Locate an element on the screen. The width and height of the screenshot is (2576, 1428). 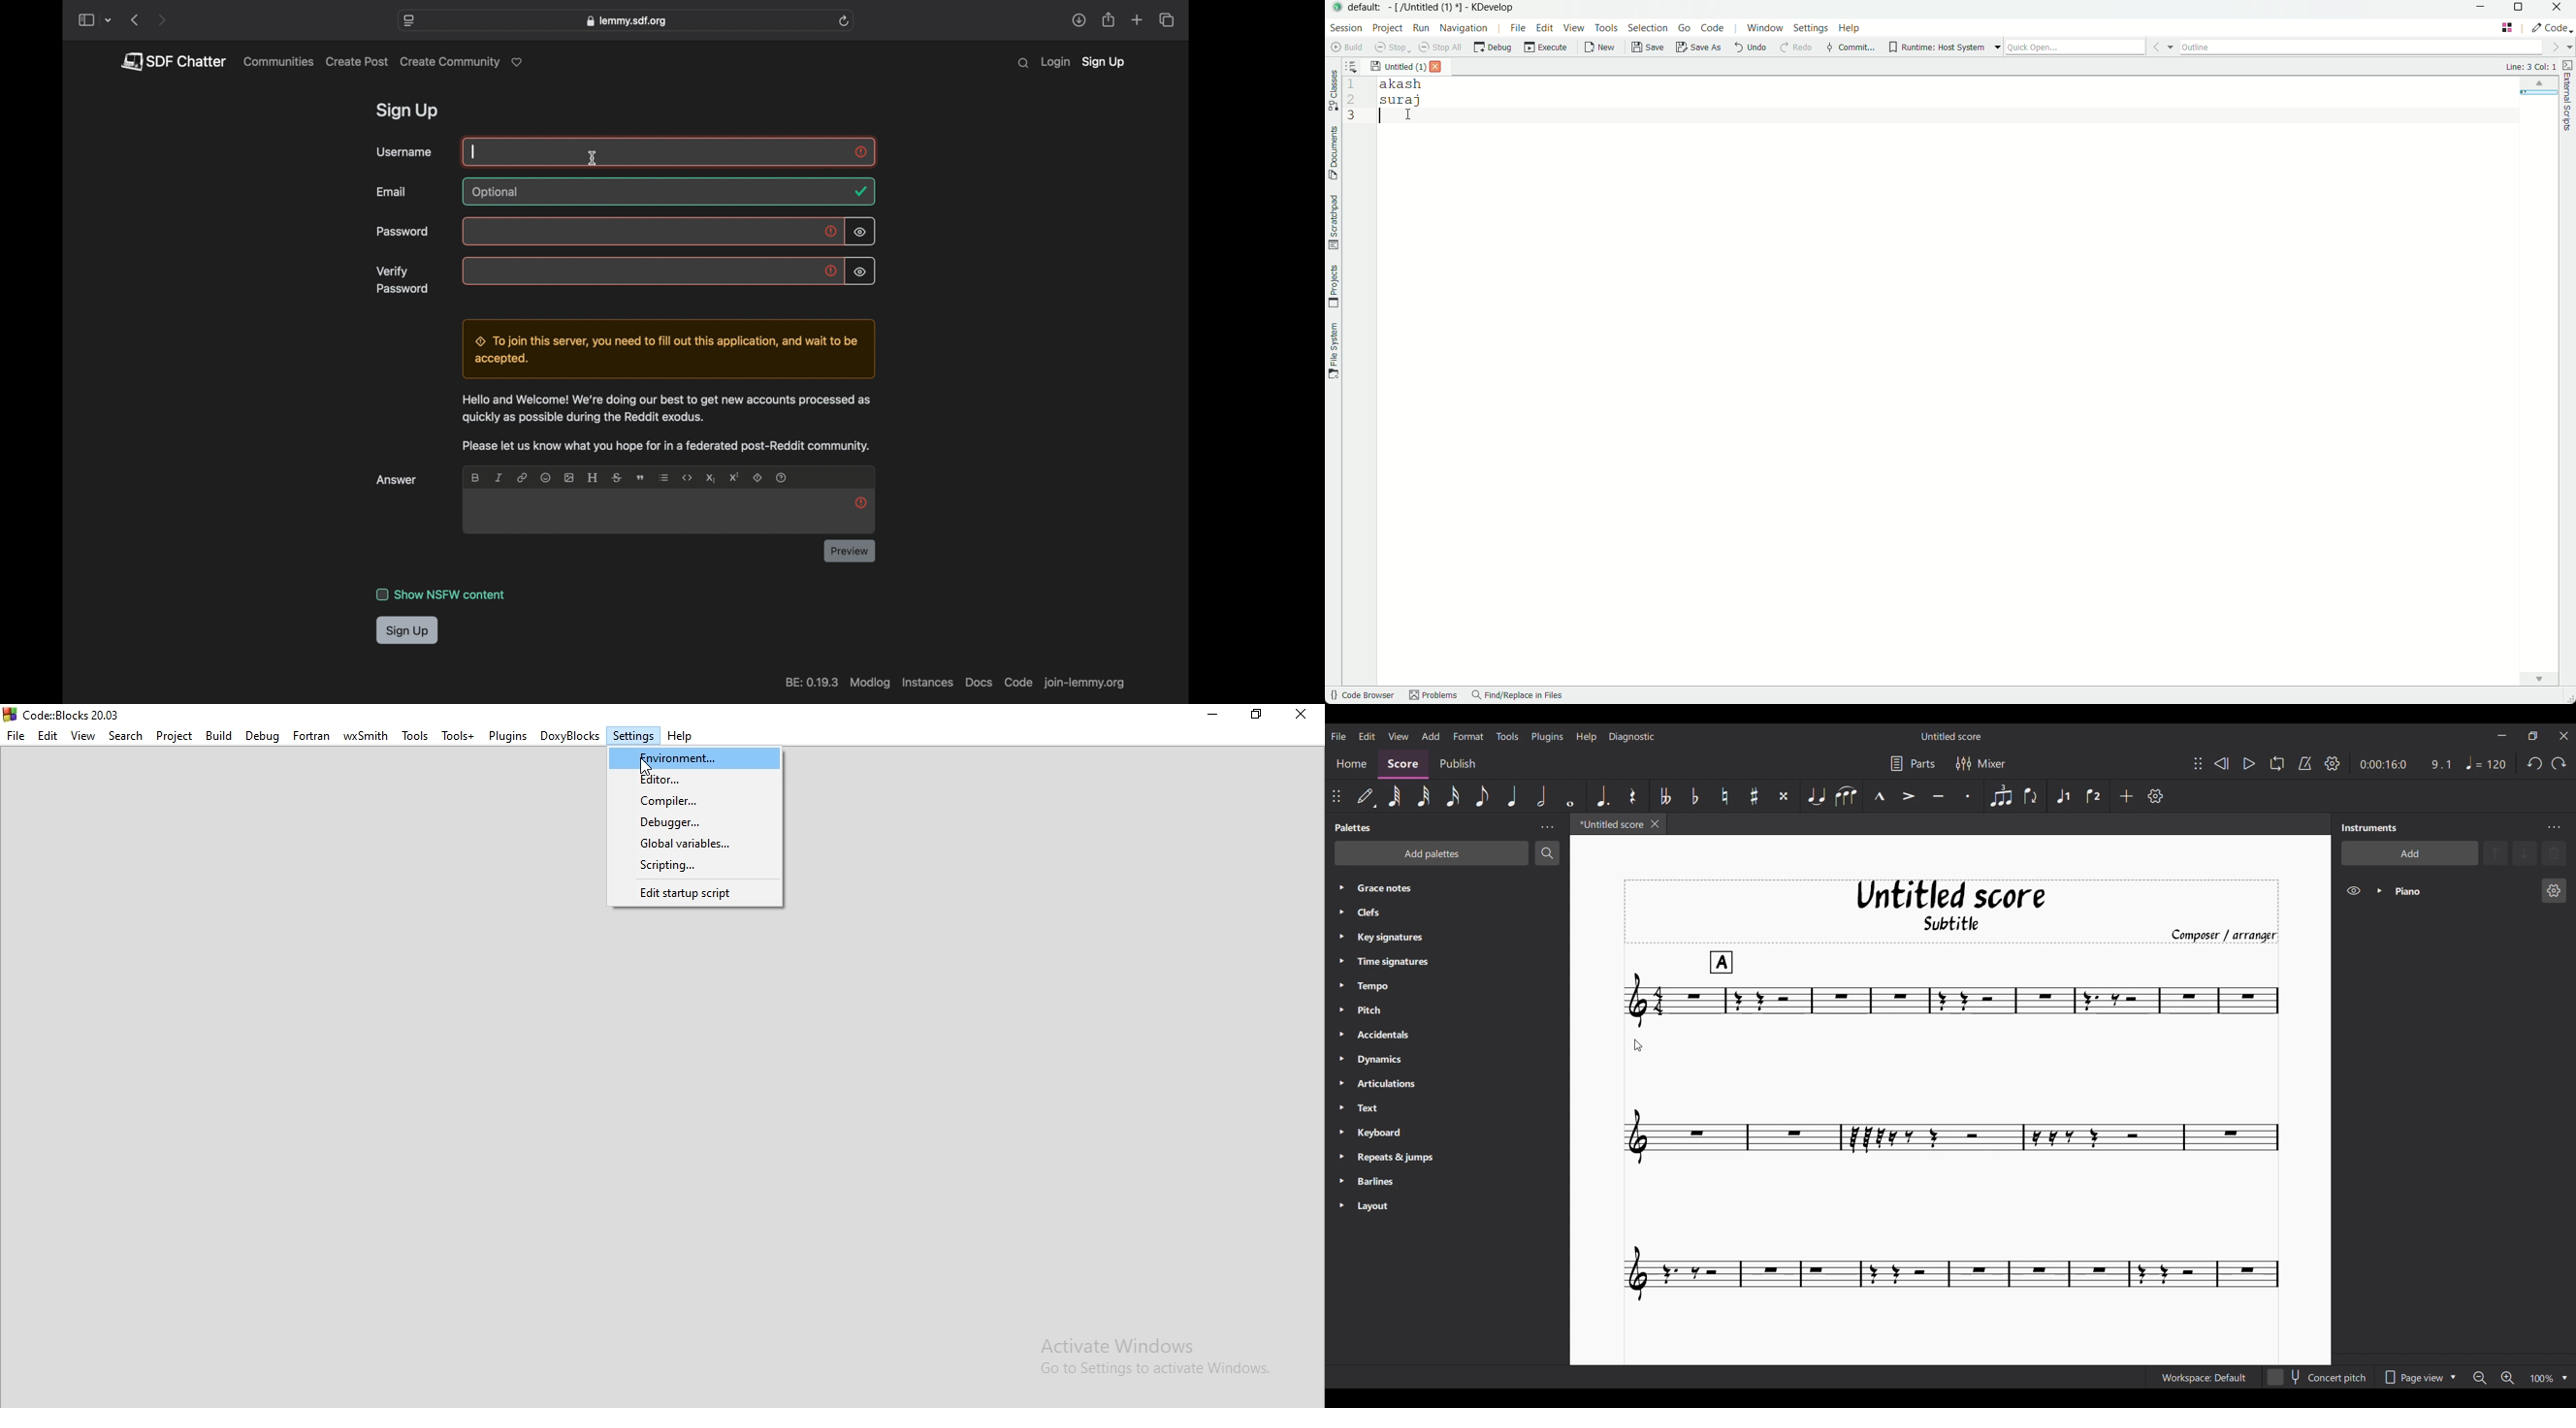
Accidentals is located at coordinates (1402, 1036).